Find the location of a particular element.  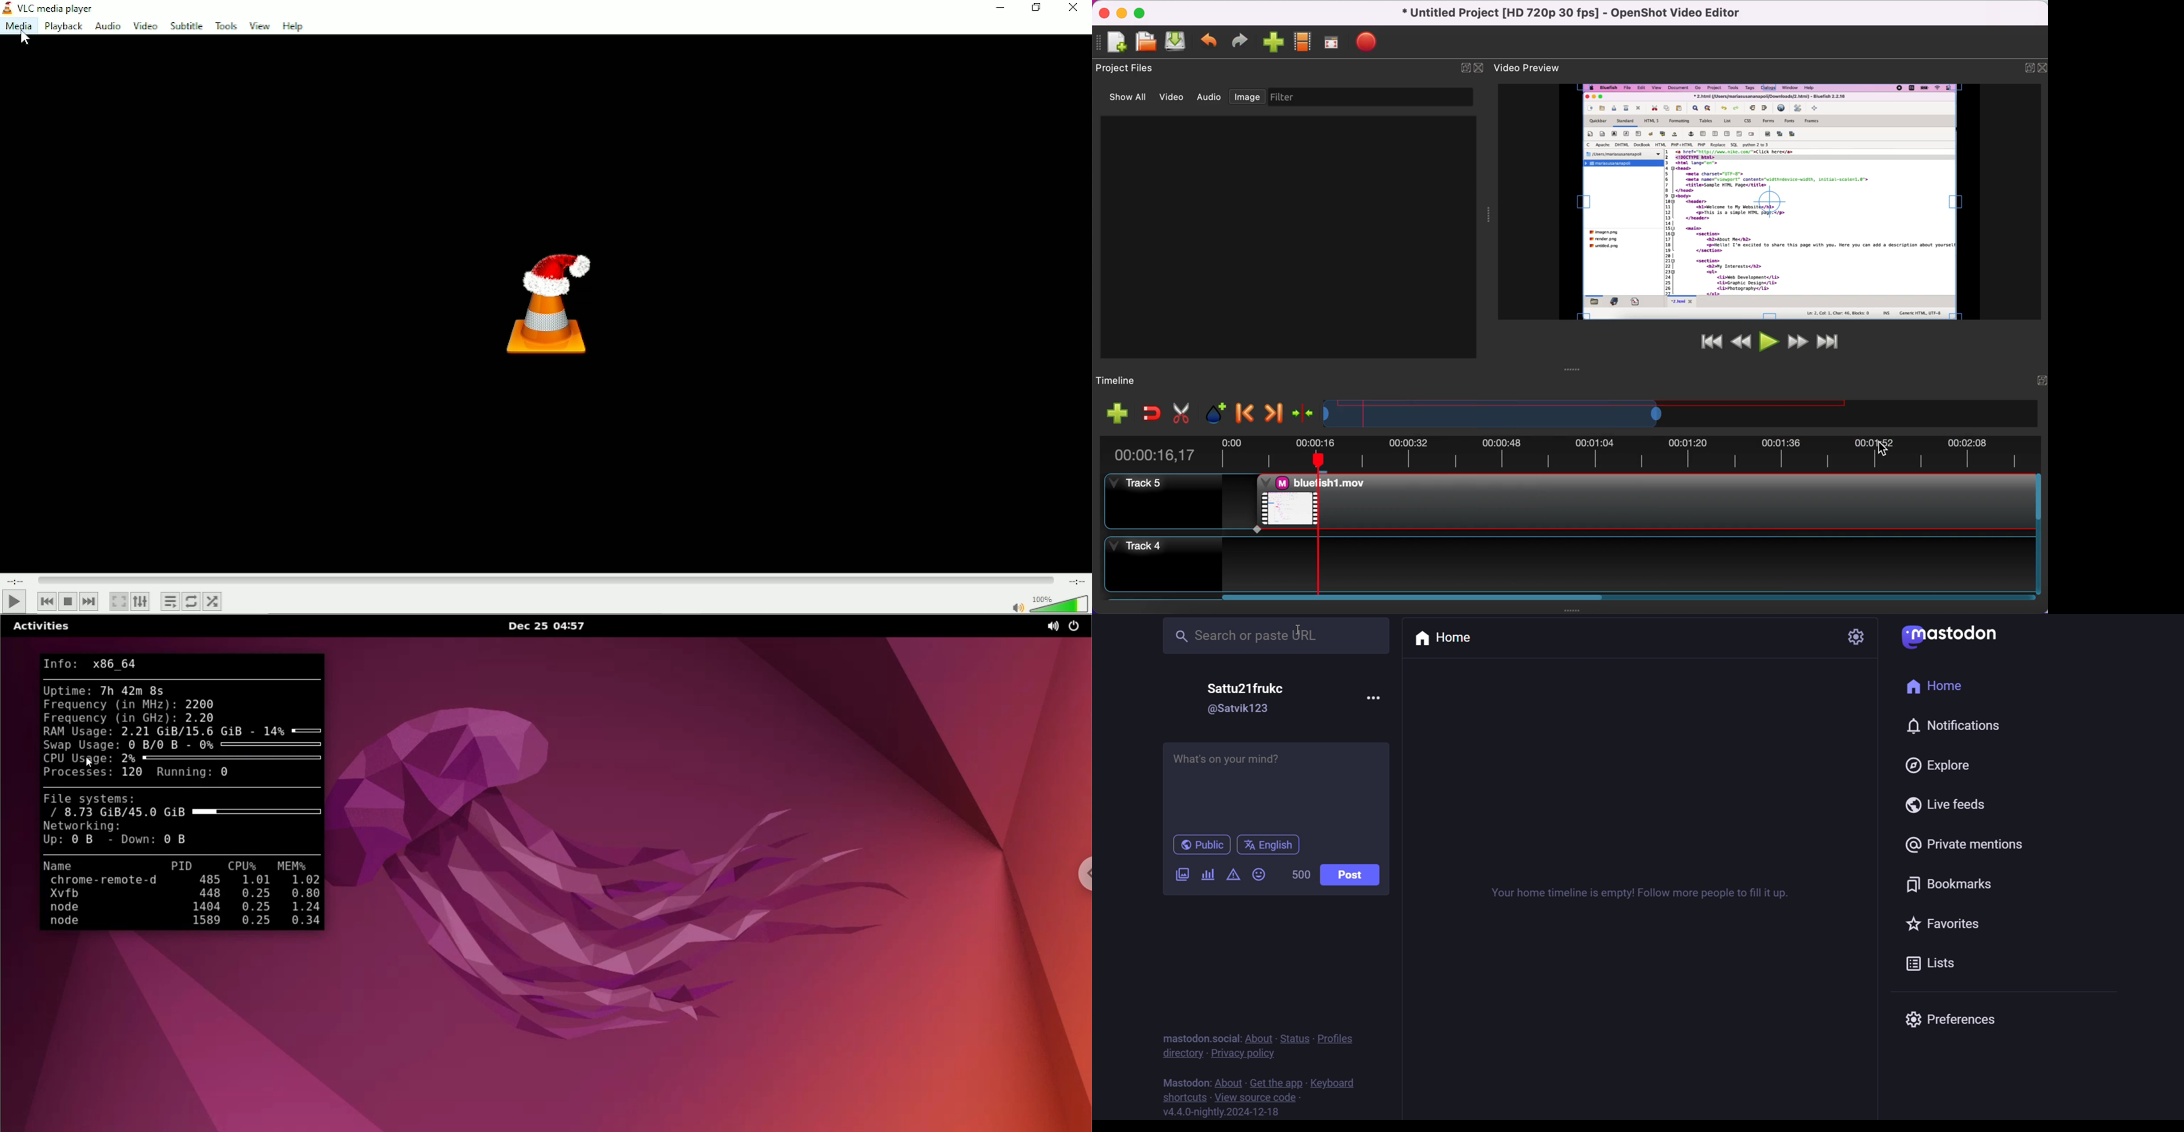

directory is located at coordinates (1180, 1053).